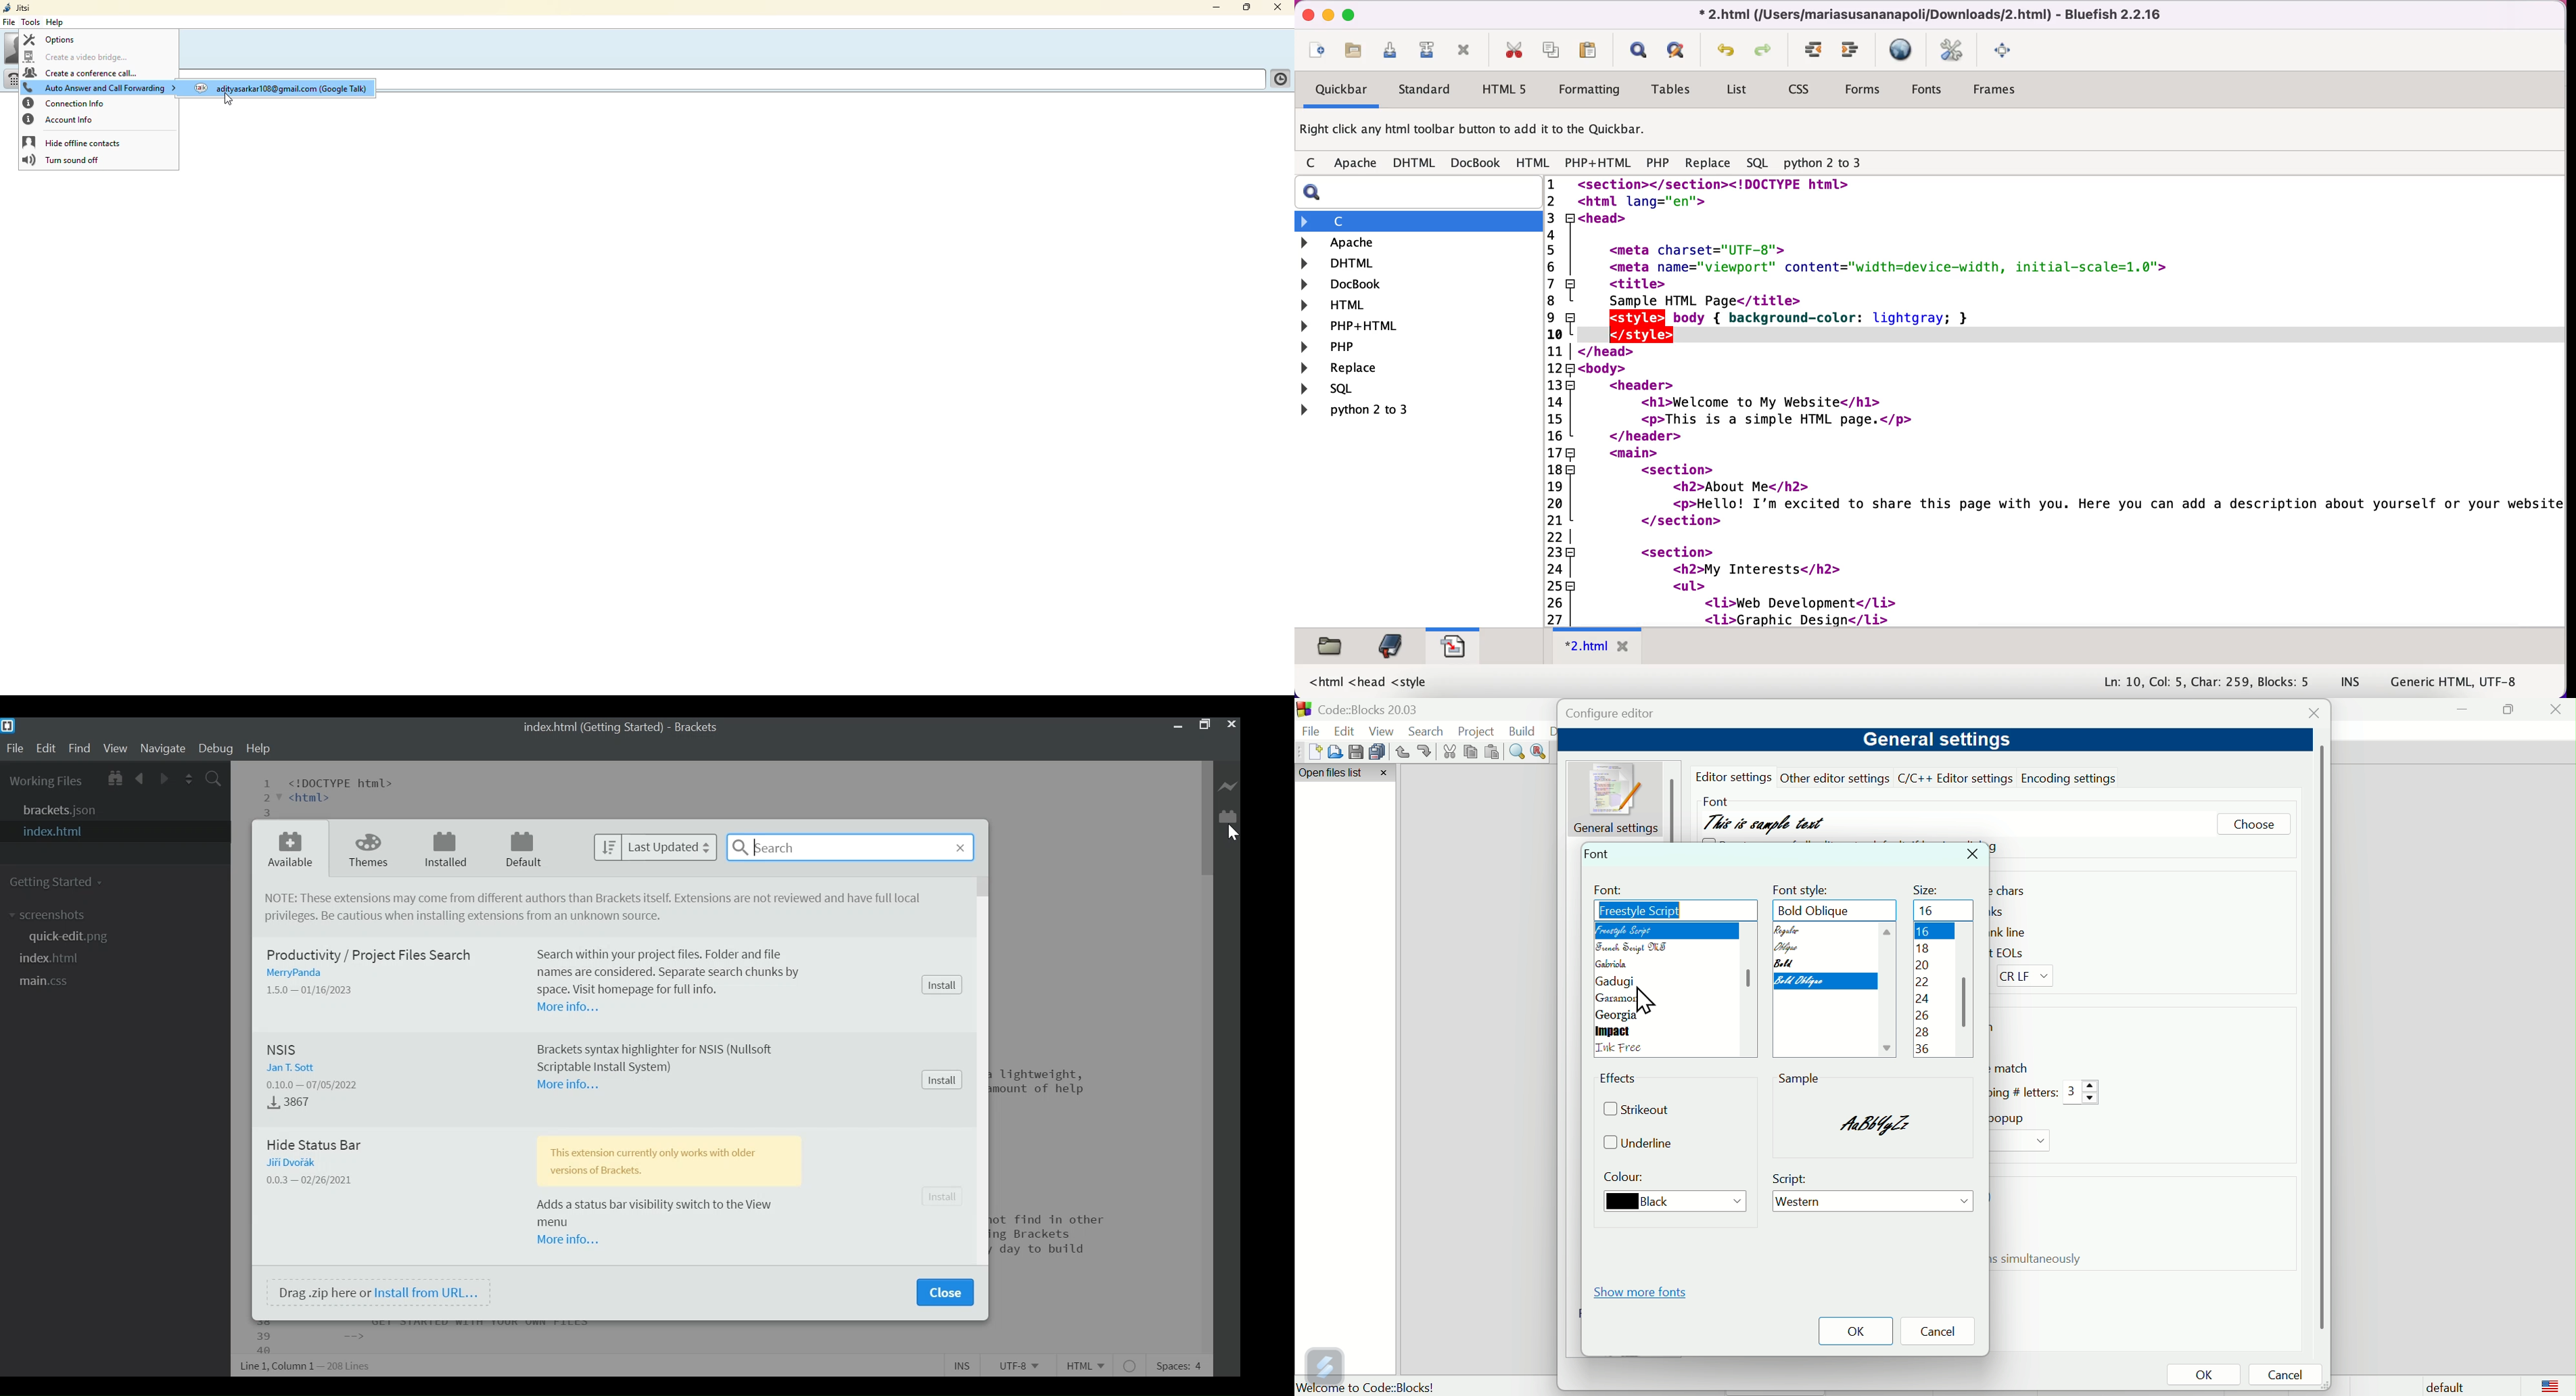 The width and height of the screenshot is (2576, 1400). Describe the element at coordinates (56, 982) in the screenshot. I see `main.css` at that location.